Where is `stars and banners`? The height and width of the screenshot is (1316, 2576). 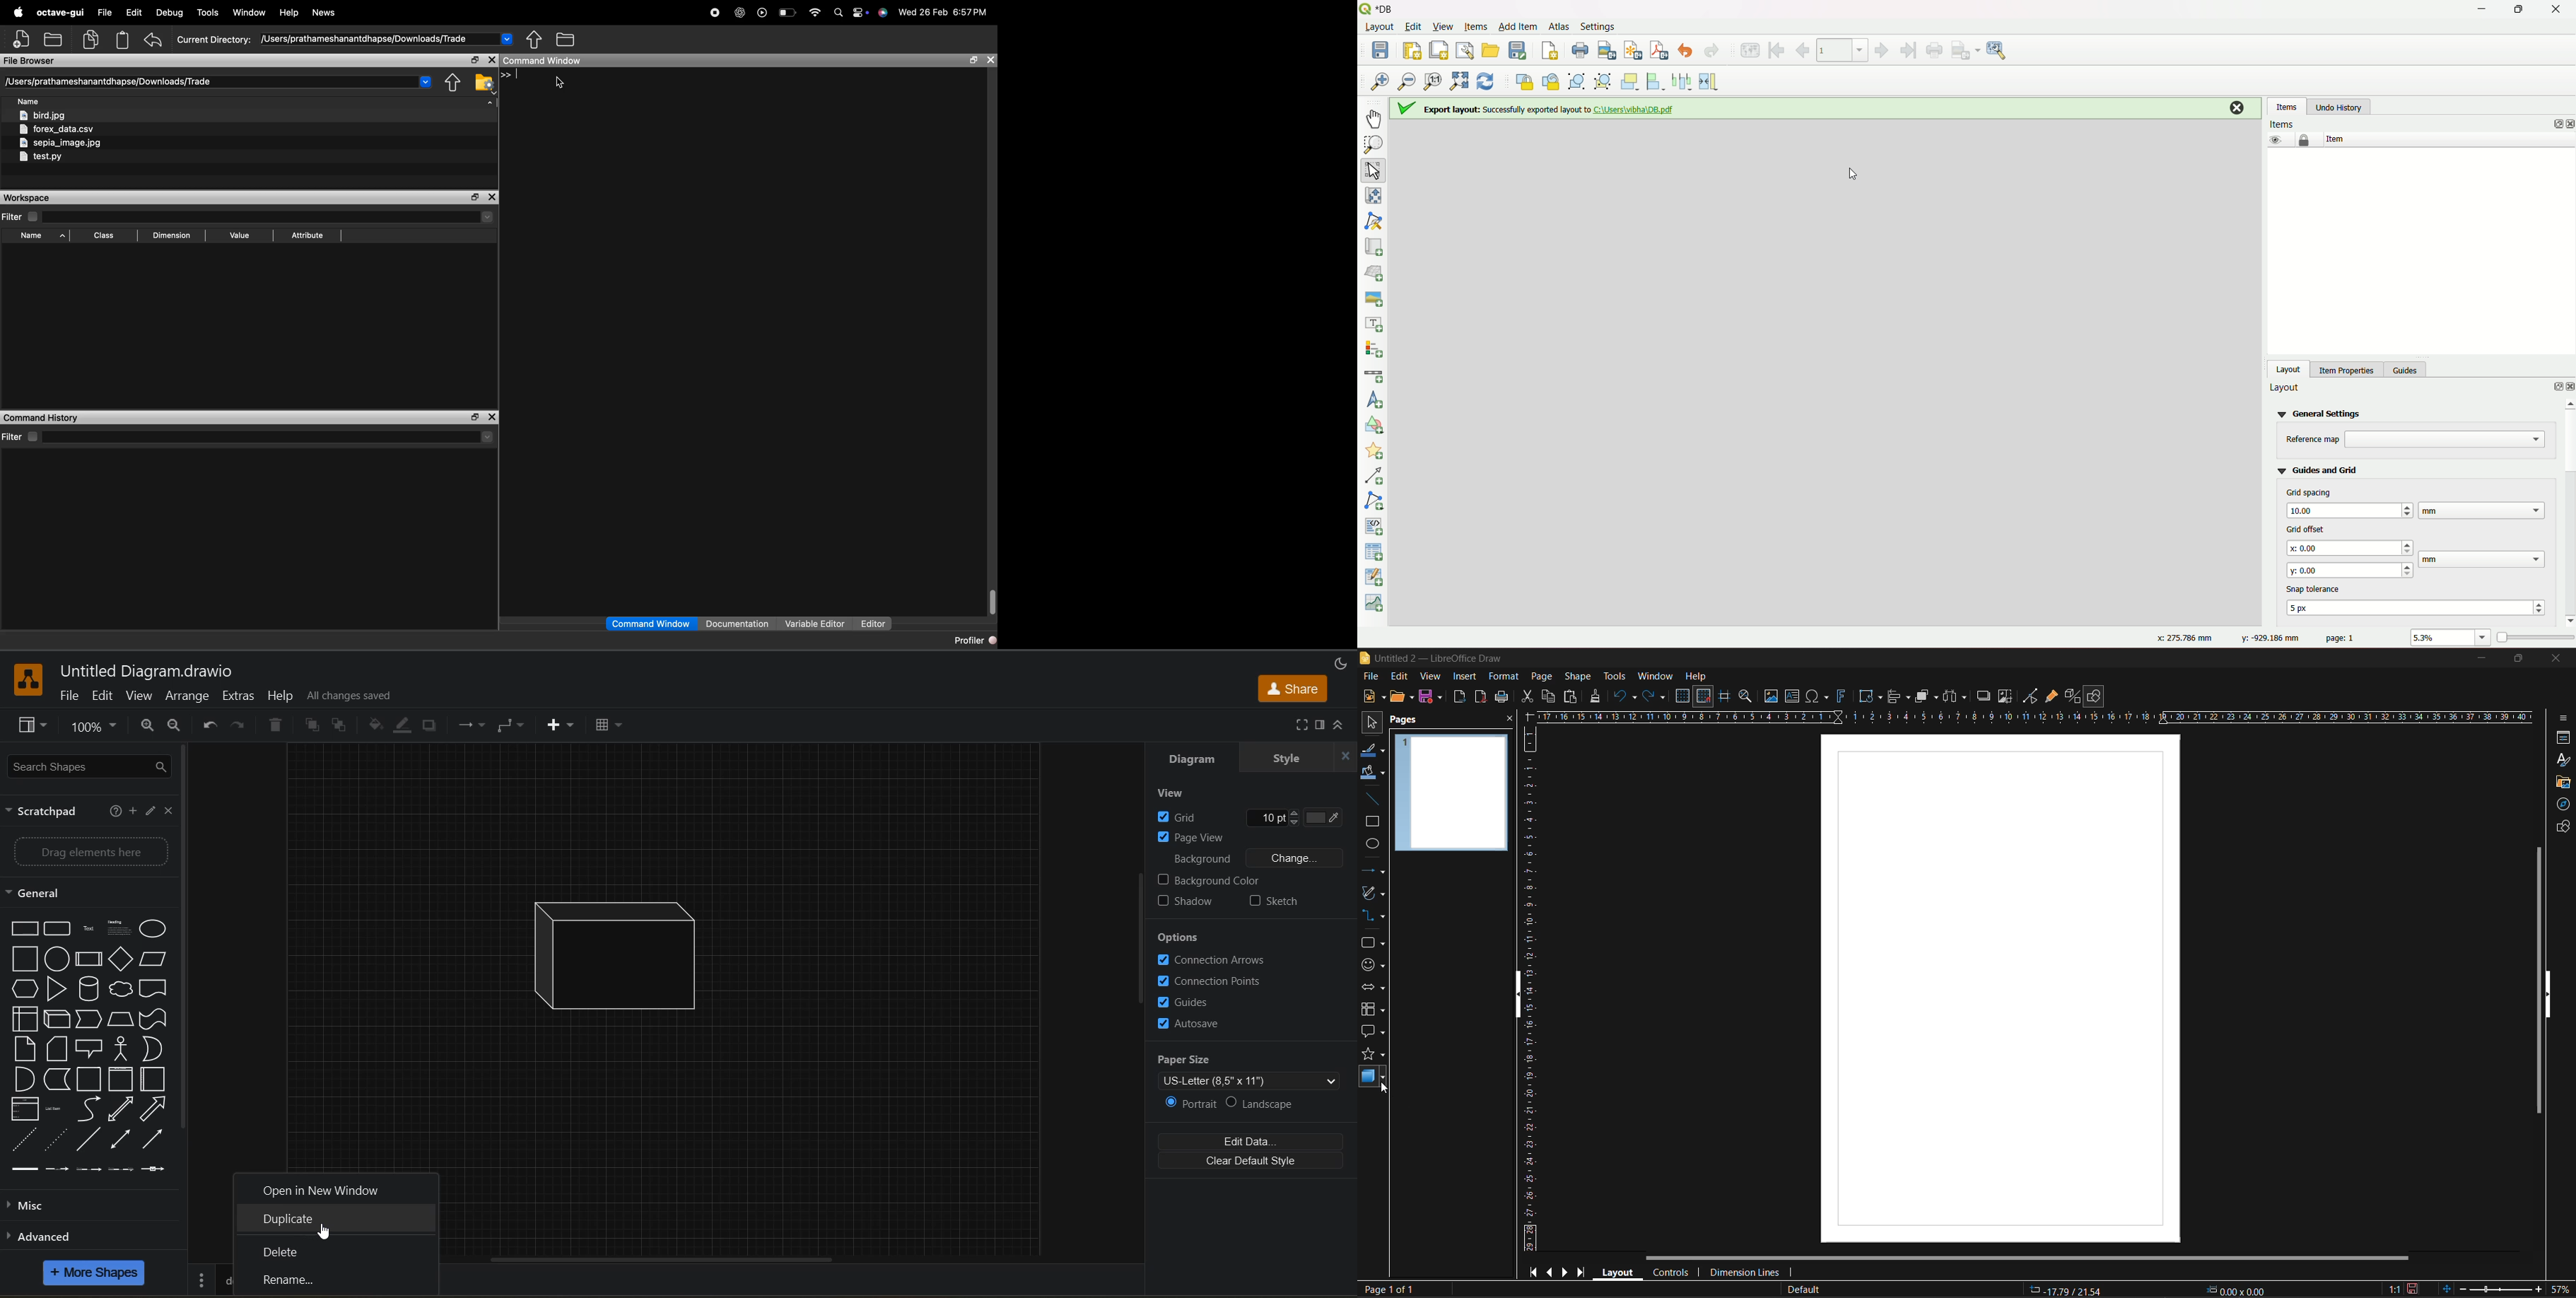
stars and banners is located at coordinates (1373, 1057).